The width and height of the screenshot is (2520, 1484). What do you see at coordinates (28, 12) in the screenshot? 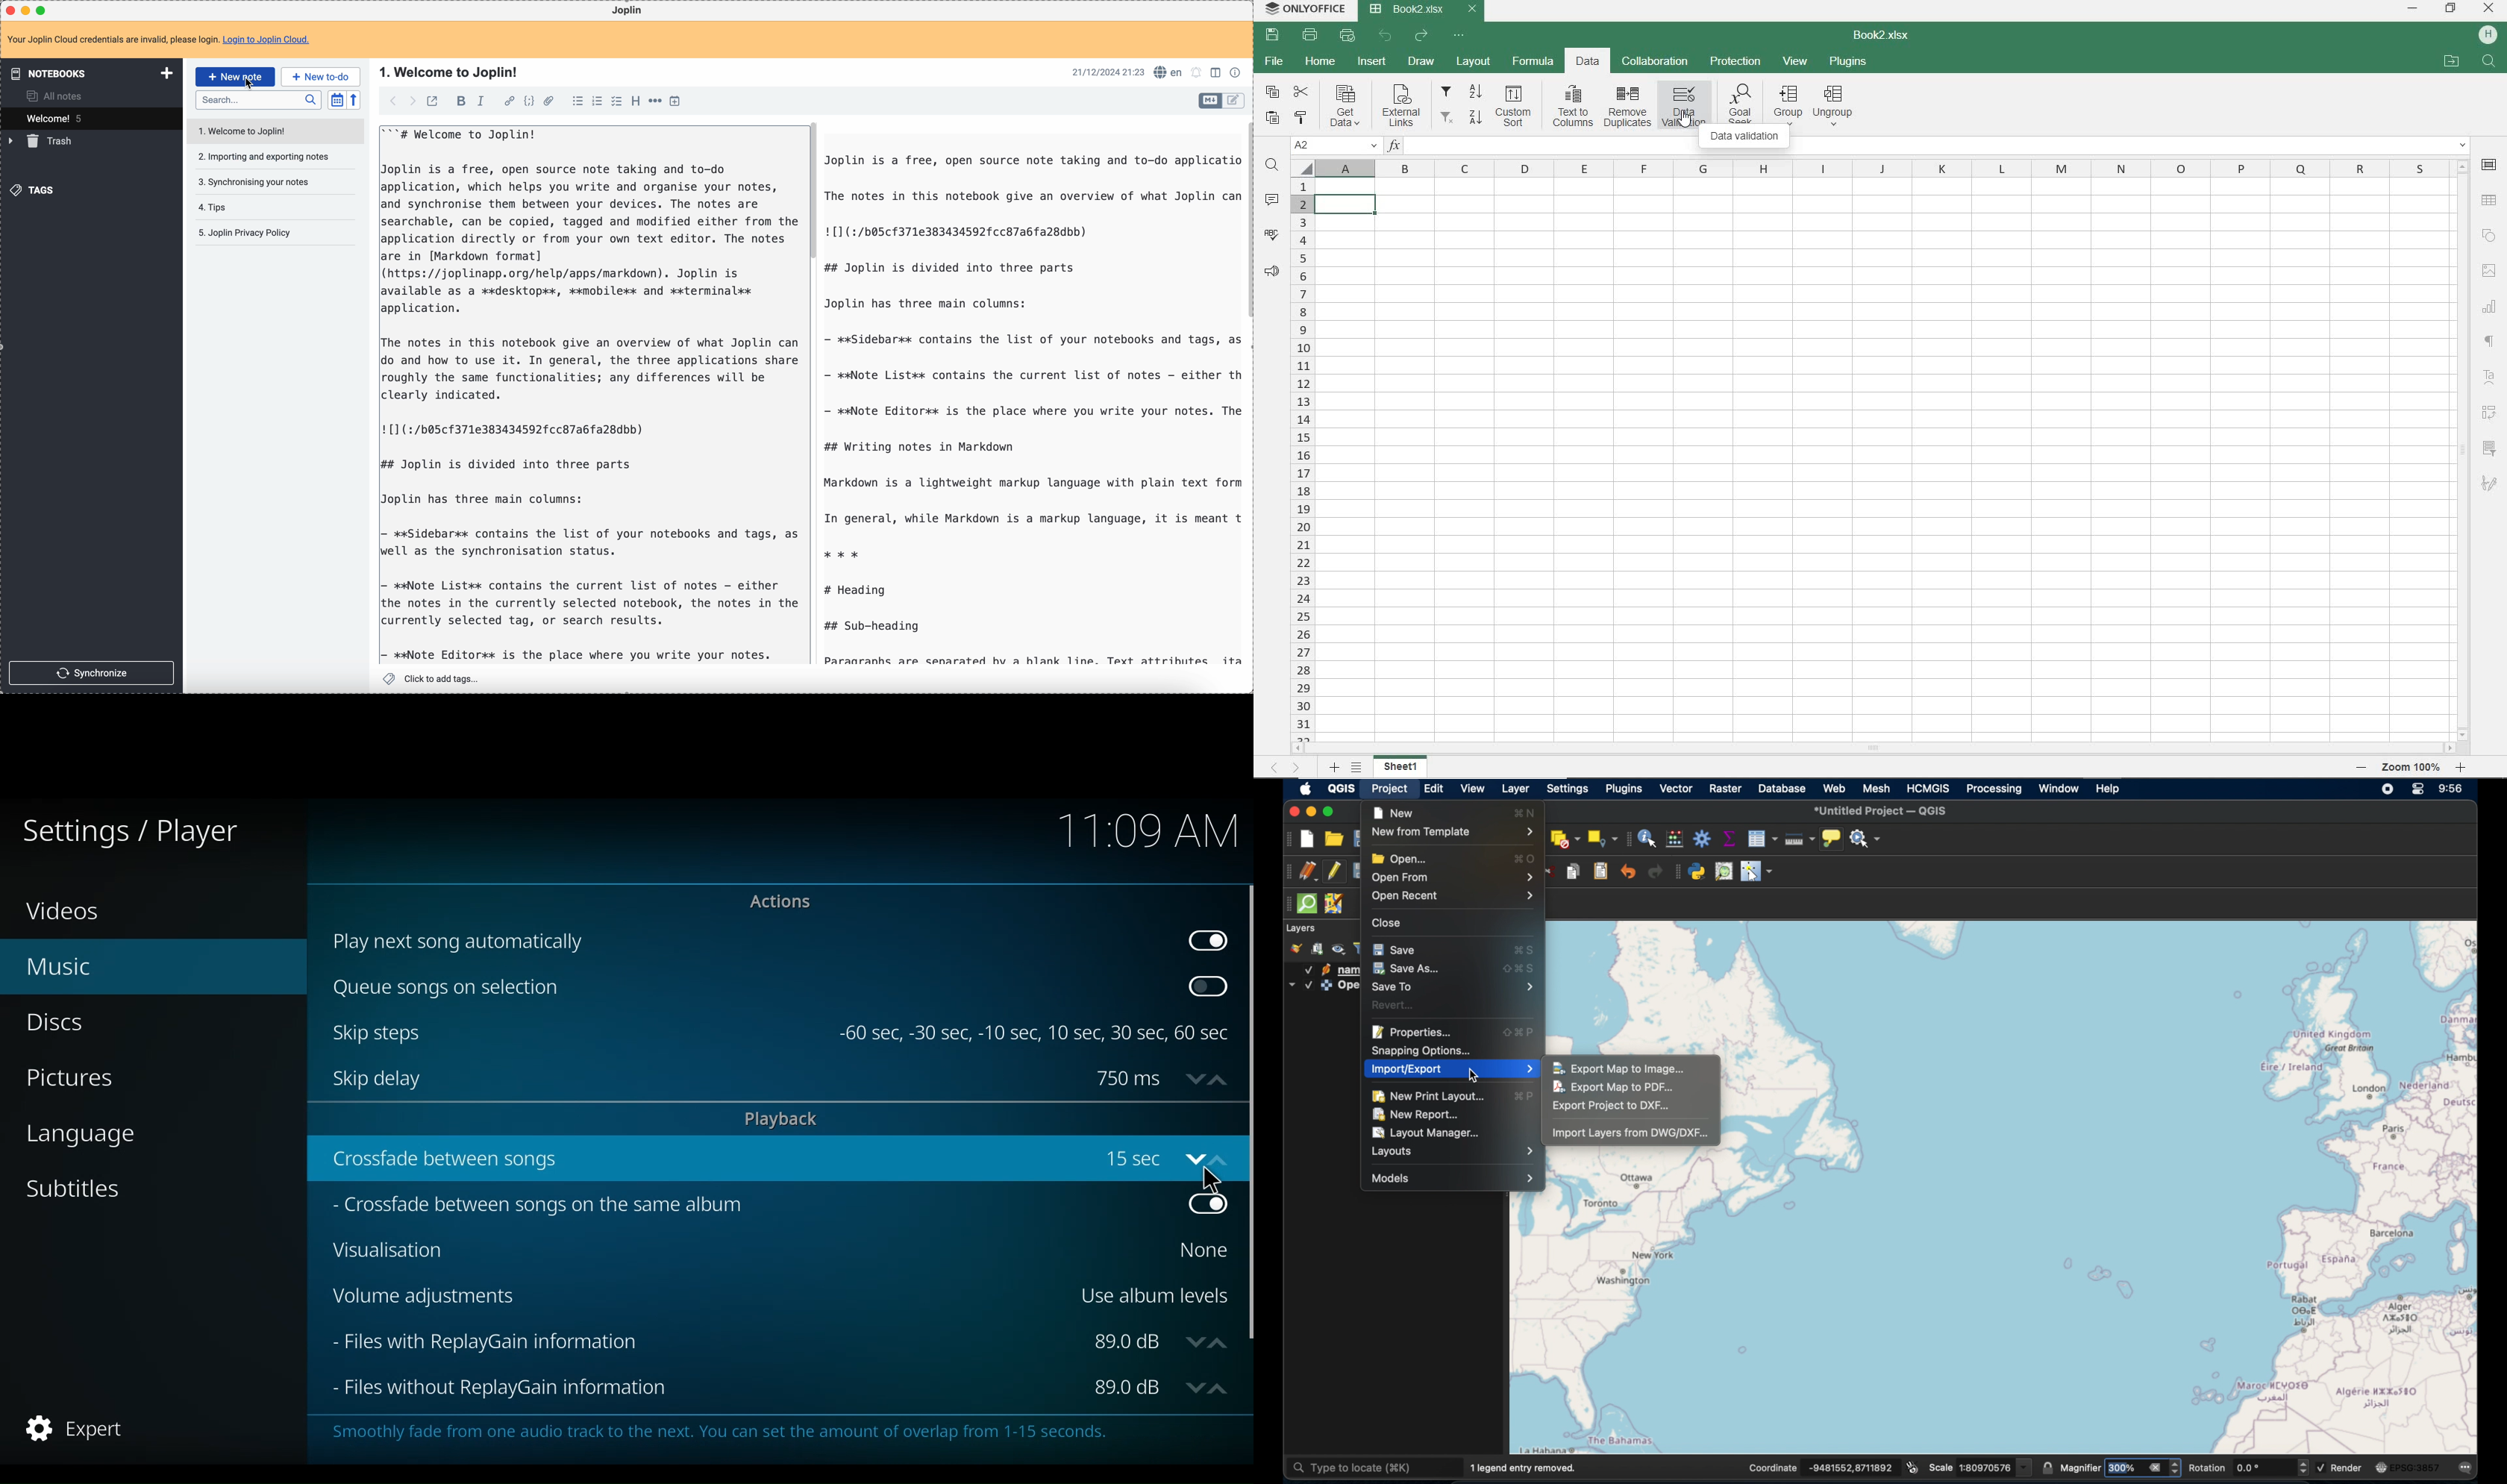
I see `minimize` at bounding box center [28, 12].